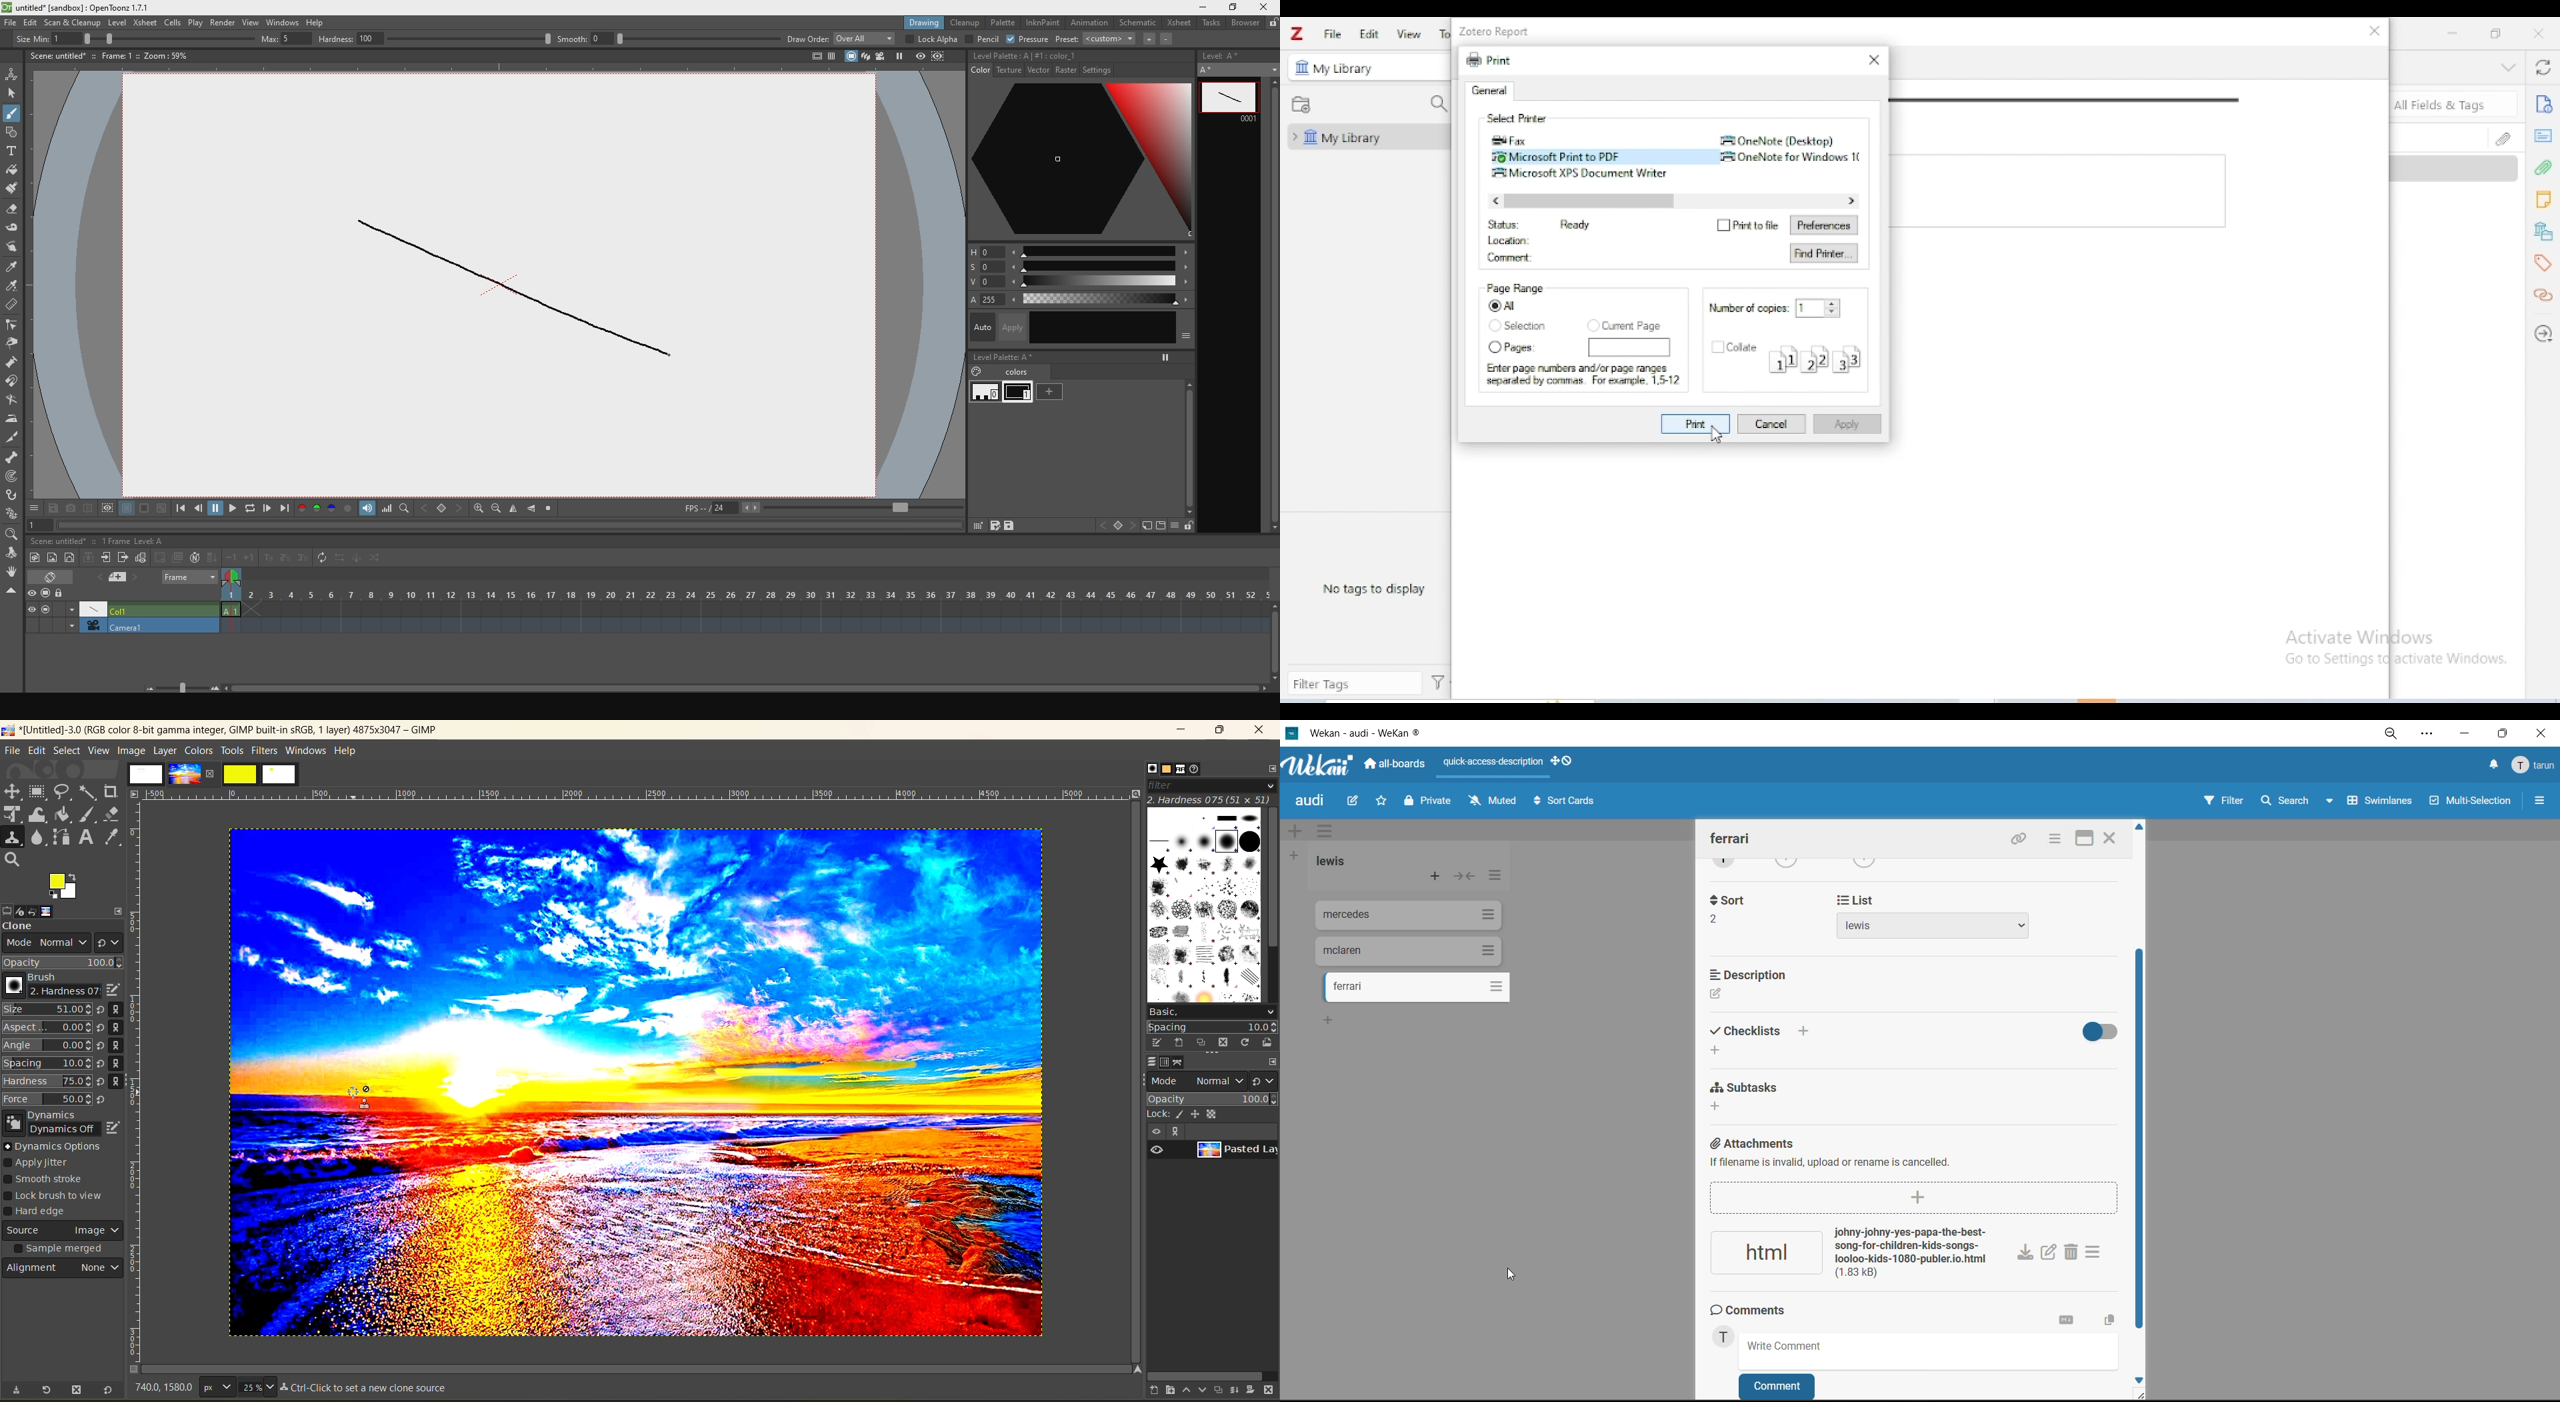  What do you see at coordinates (1511, 1273) in the screenshot?
I see `cursor` at bounding box center [1511, 1273].